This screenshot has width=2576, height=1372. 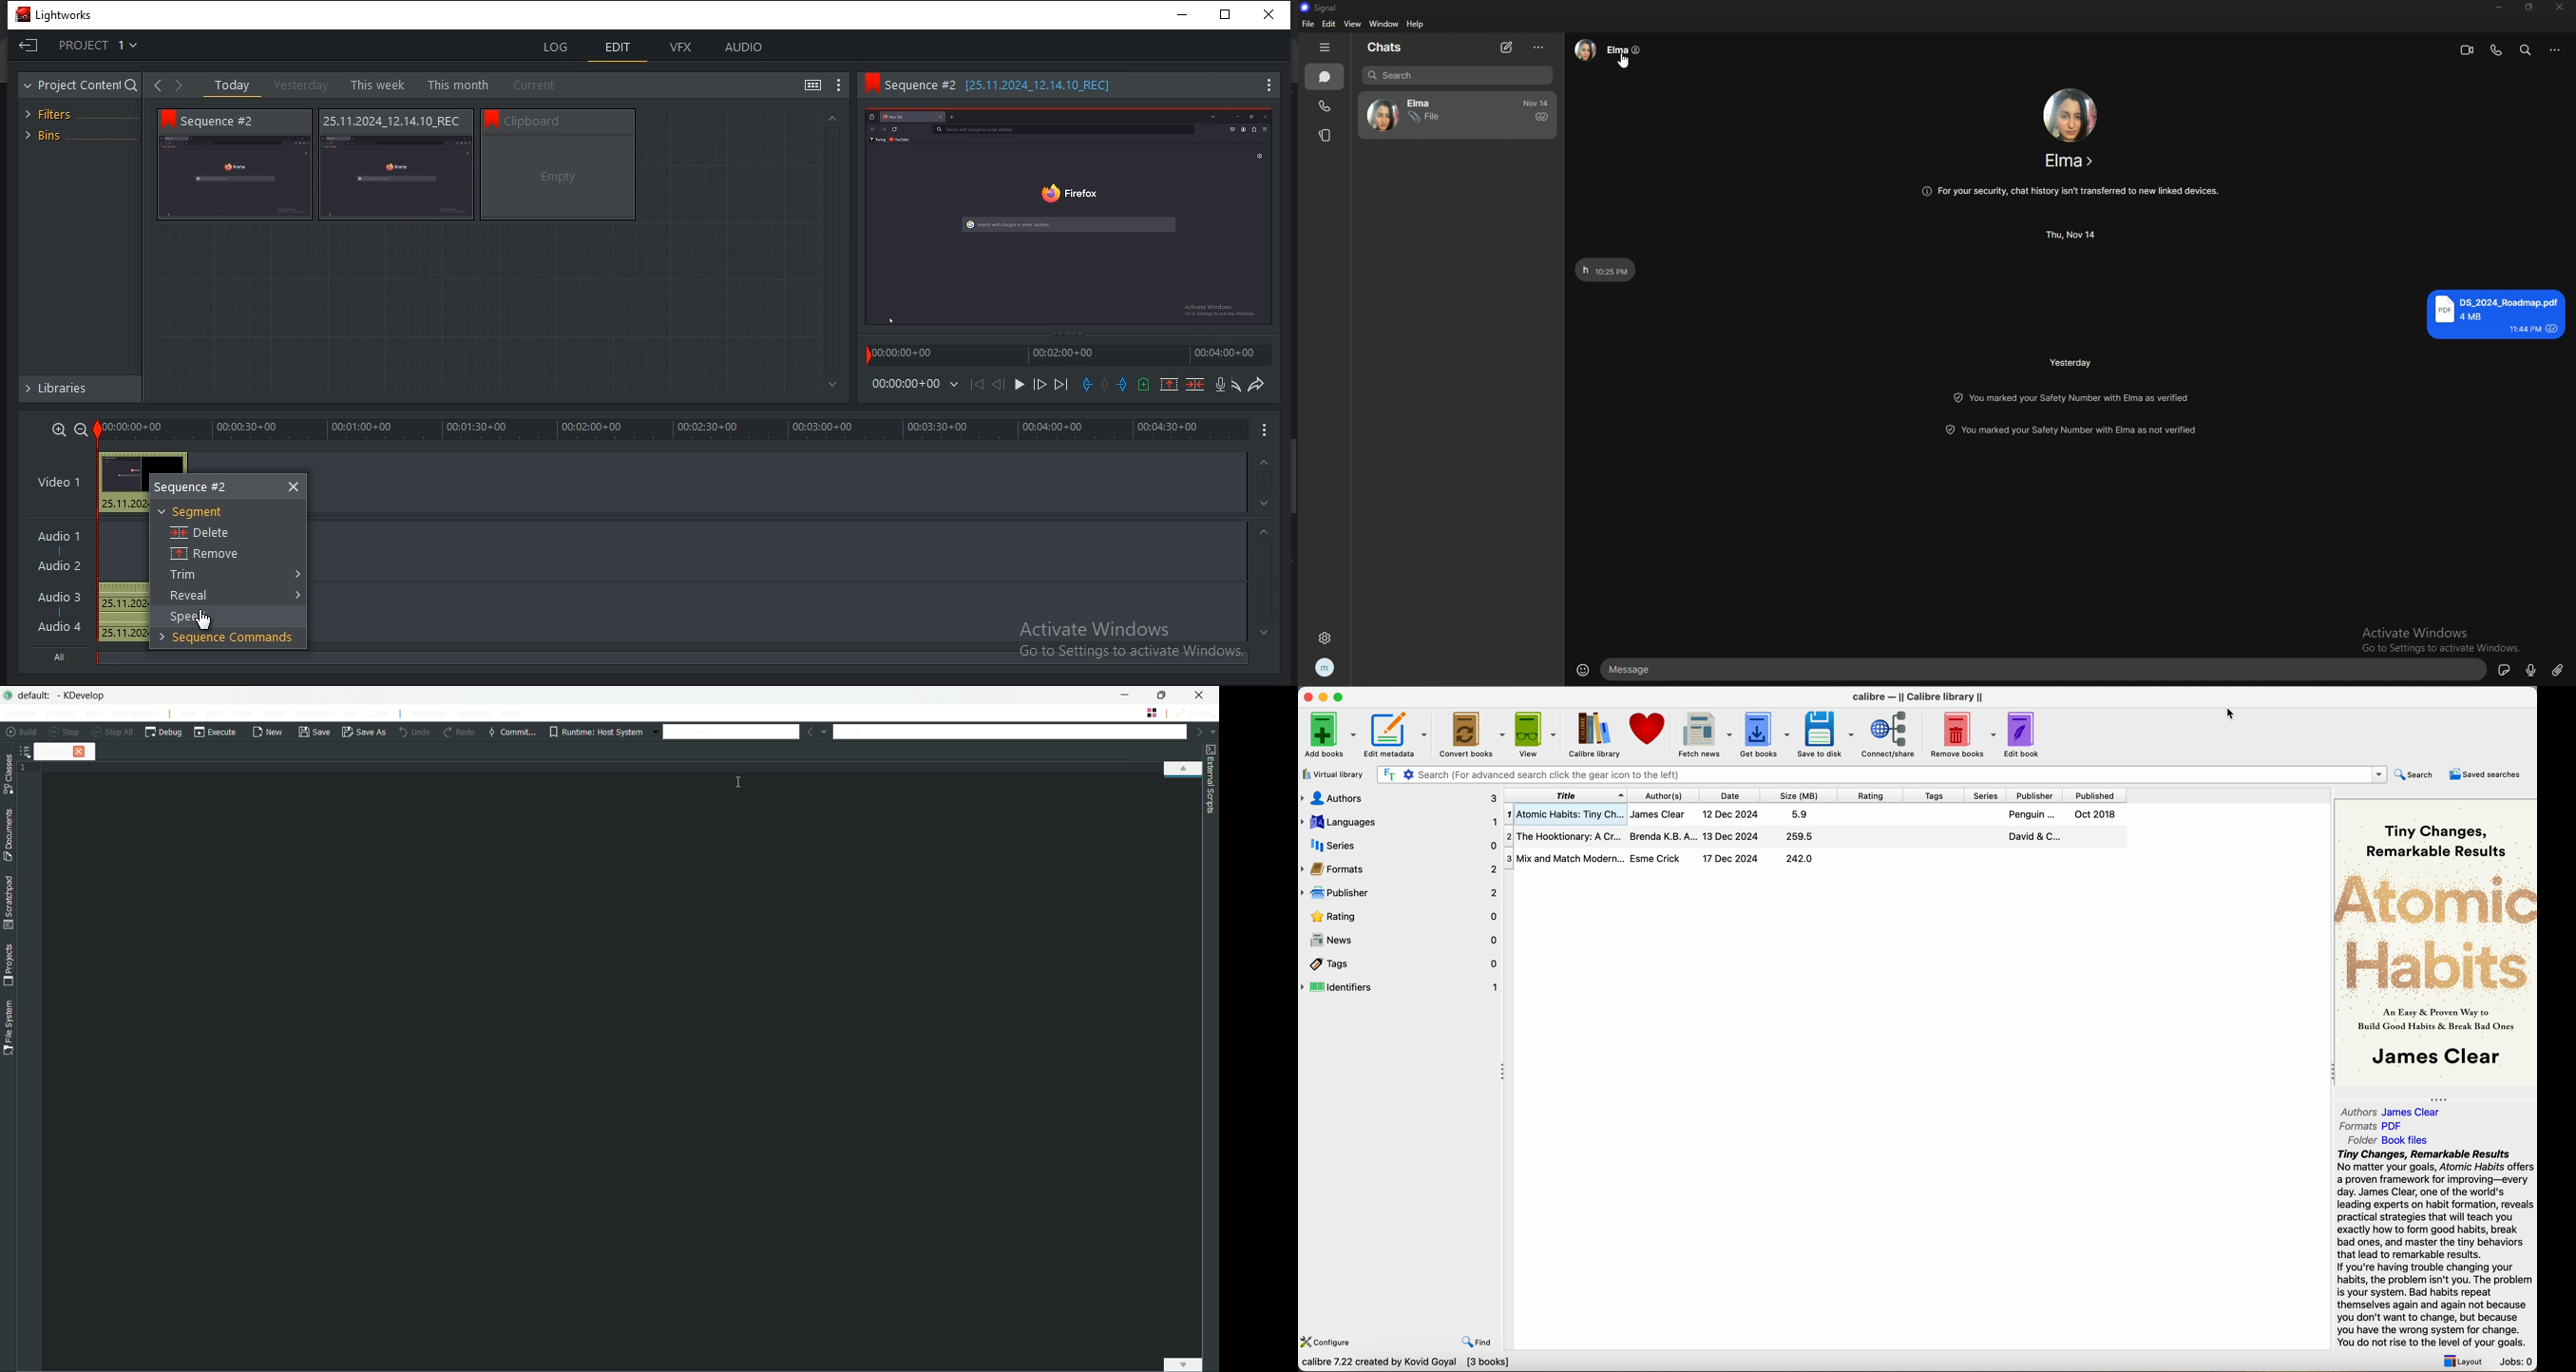 What do you see at coordinates (1871, 795) in the screenshot?
I see `rating` at bounding box center [1871, 795].